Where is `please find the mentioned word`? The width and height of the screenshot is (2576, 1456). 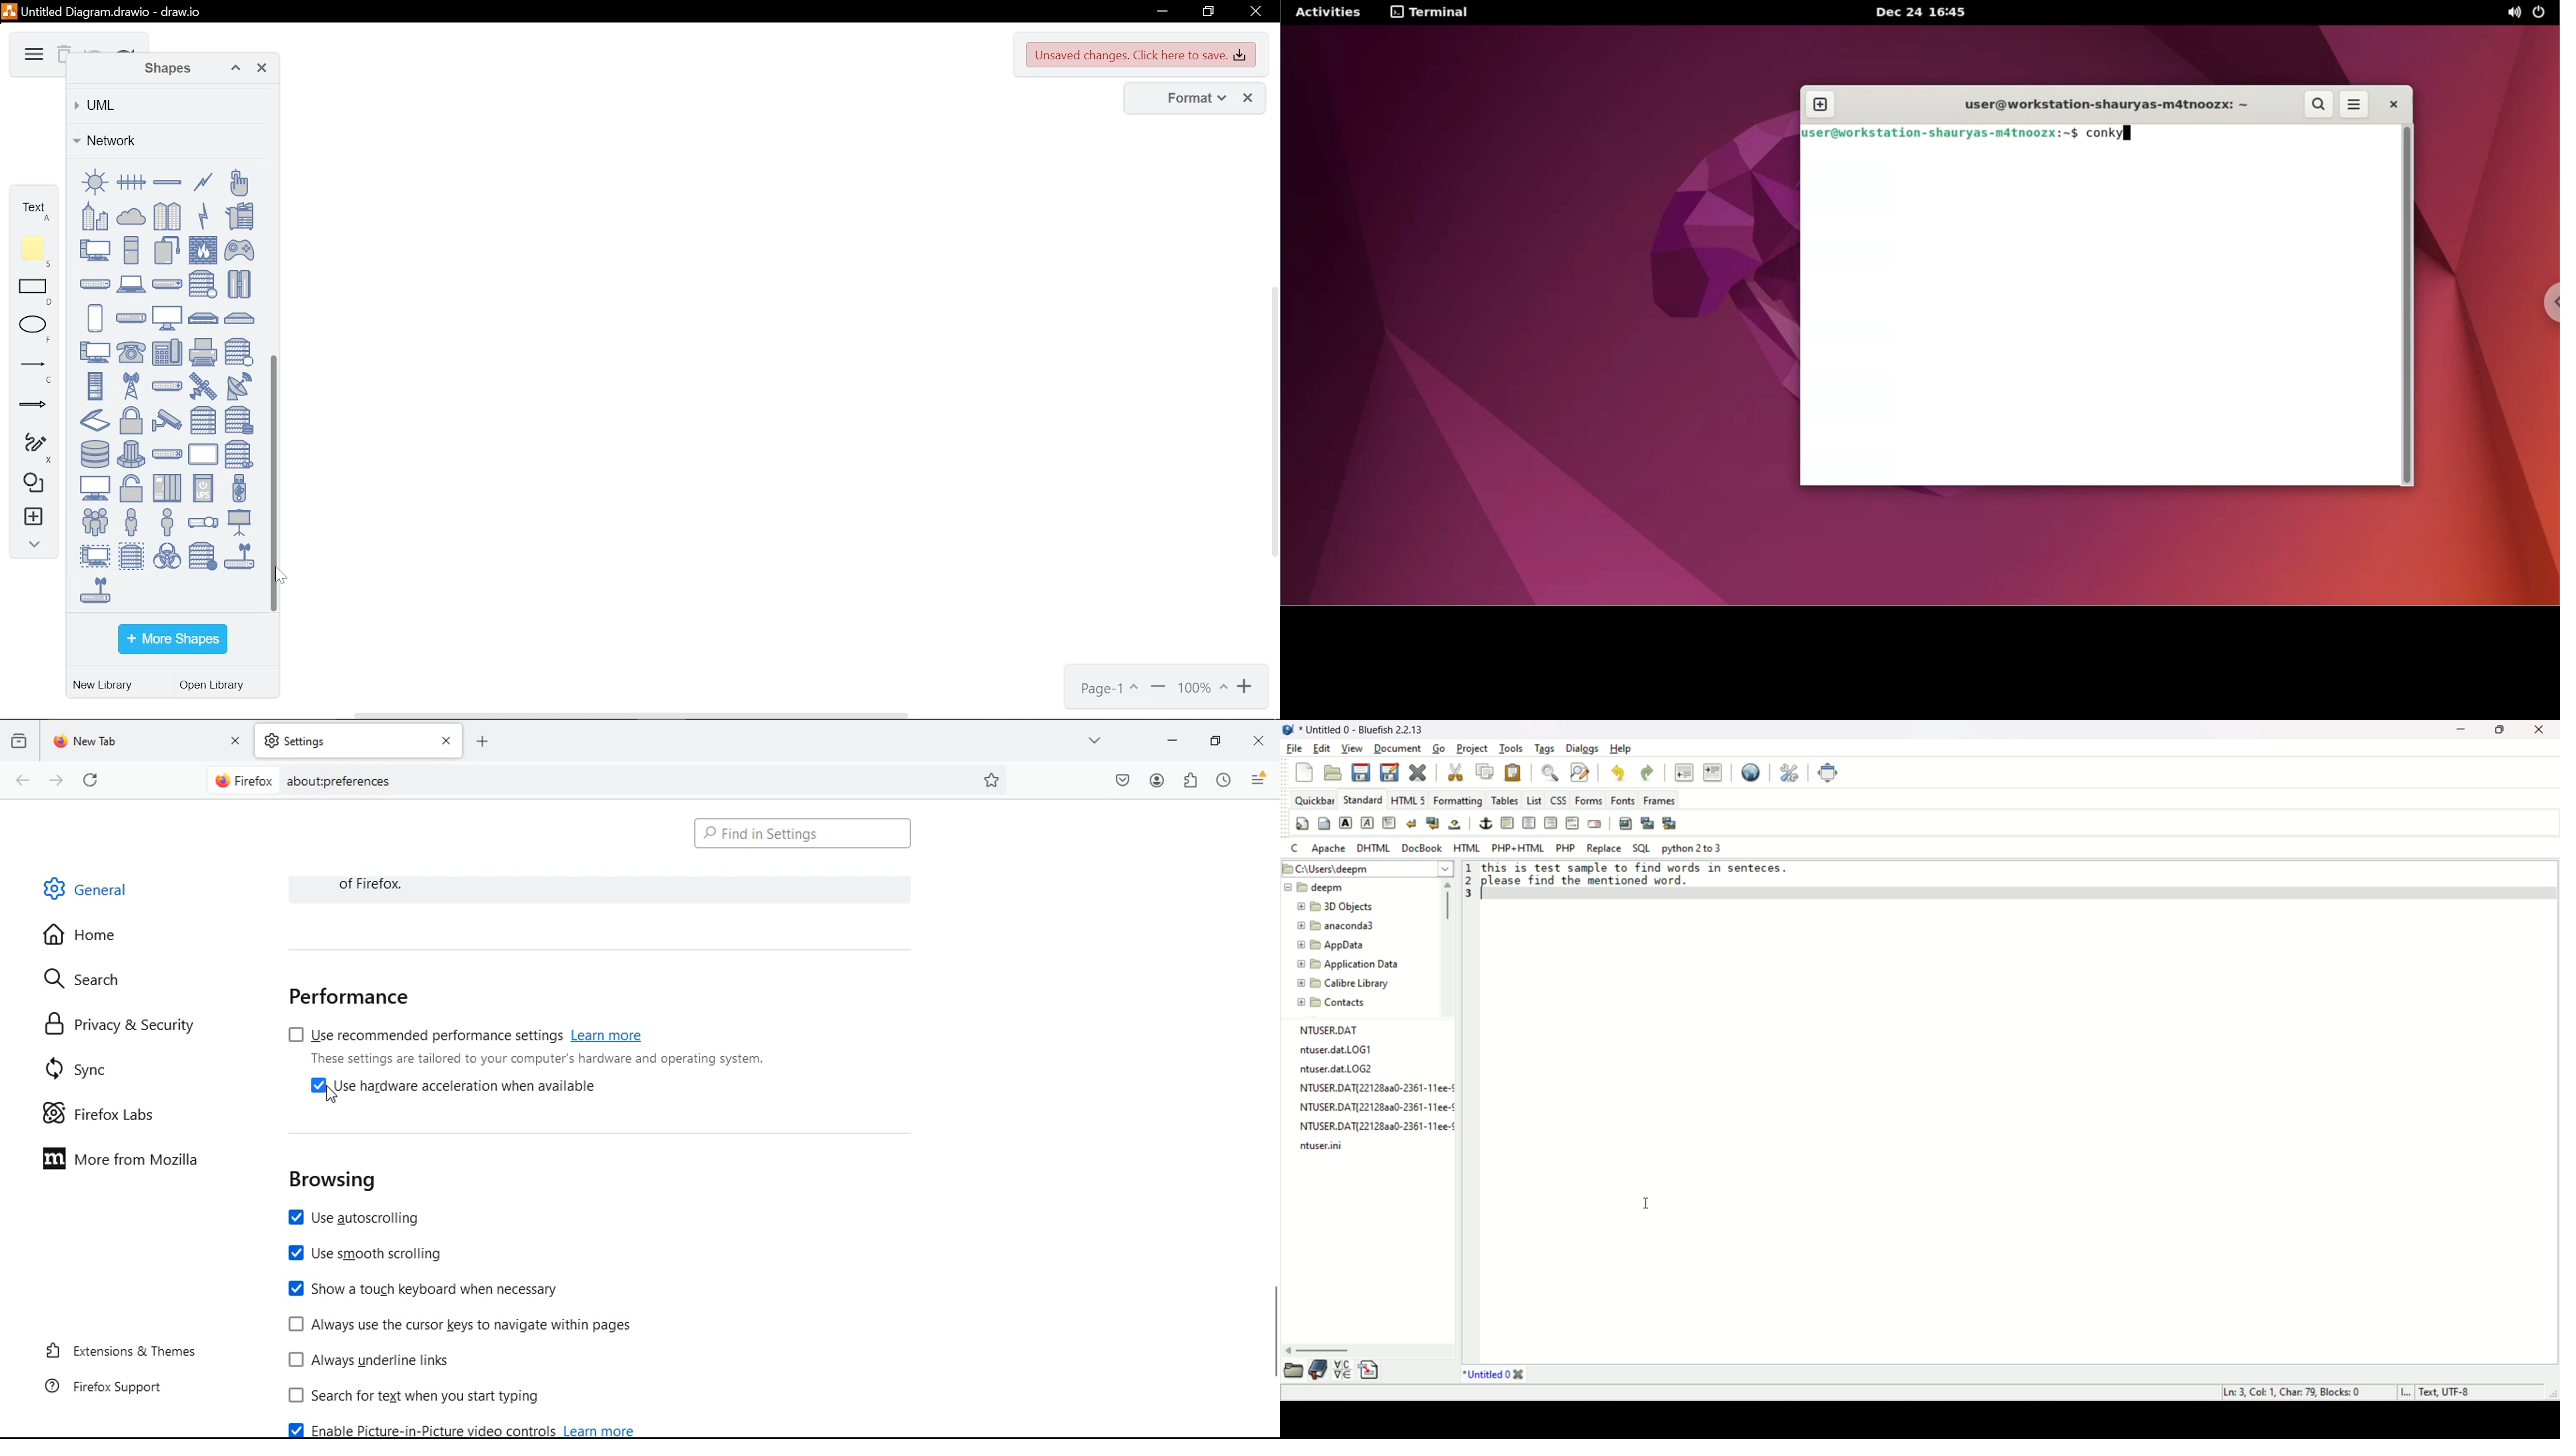
please find the mentioned word is located at coordinates (1595, 880).